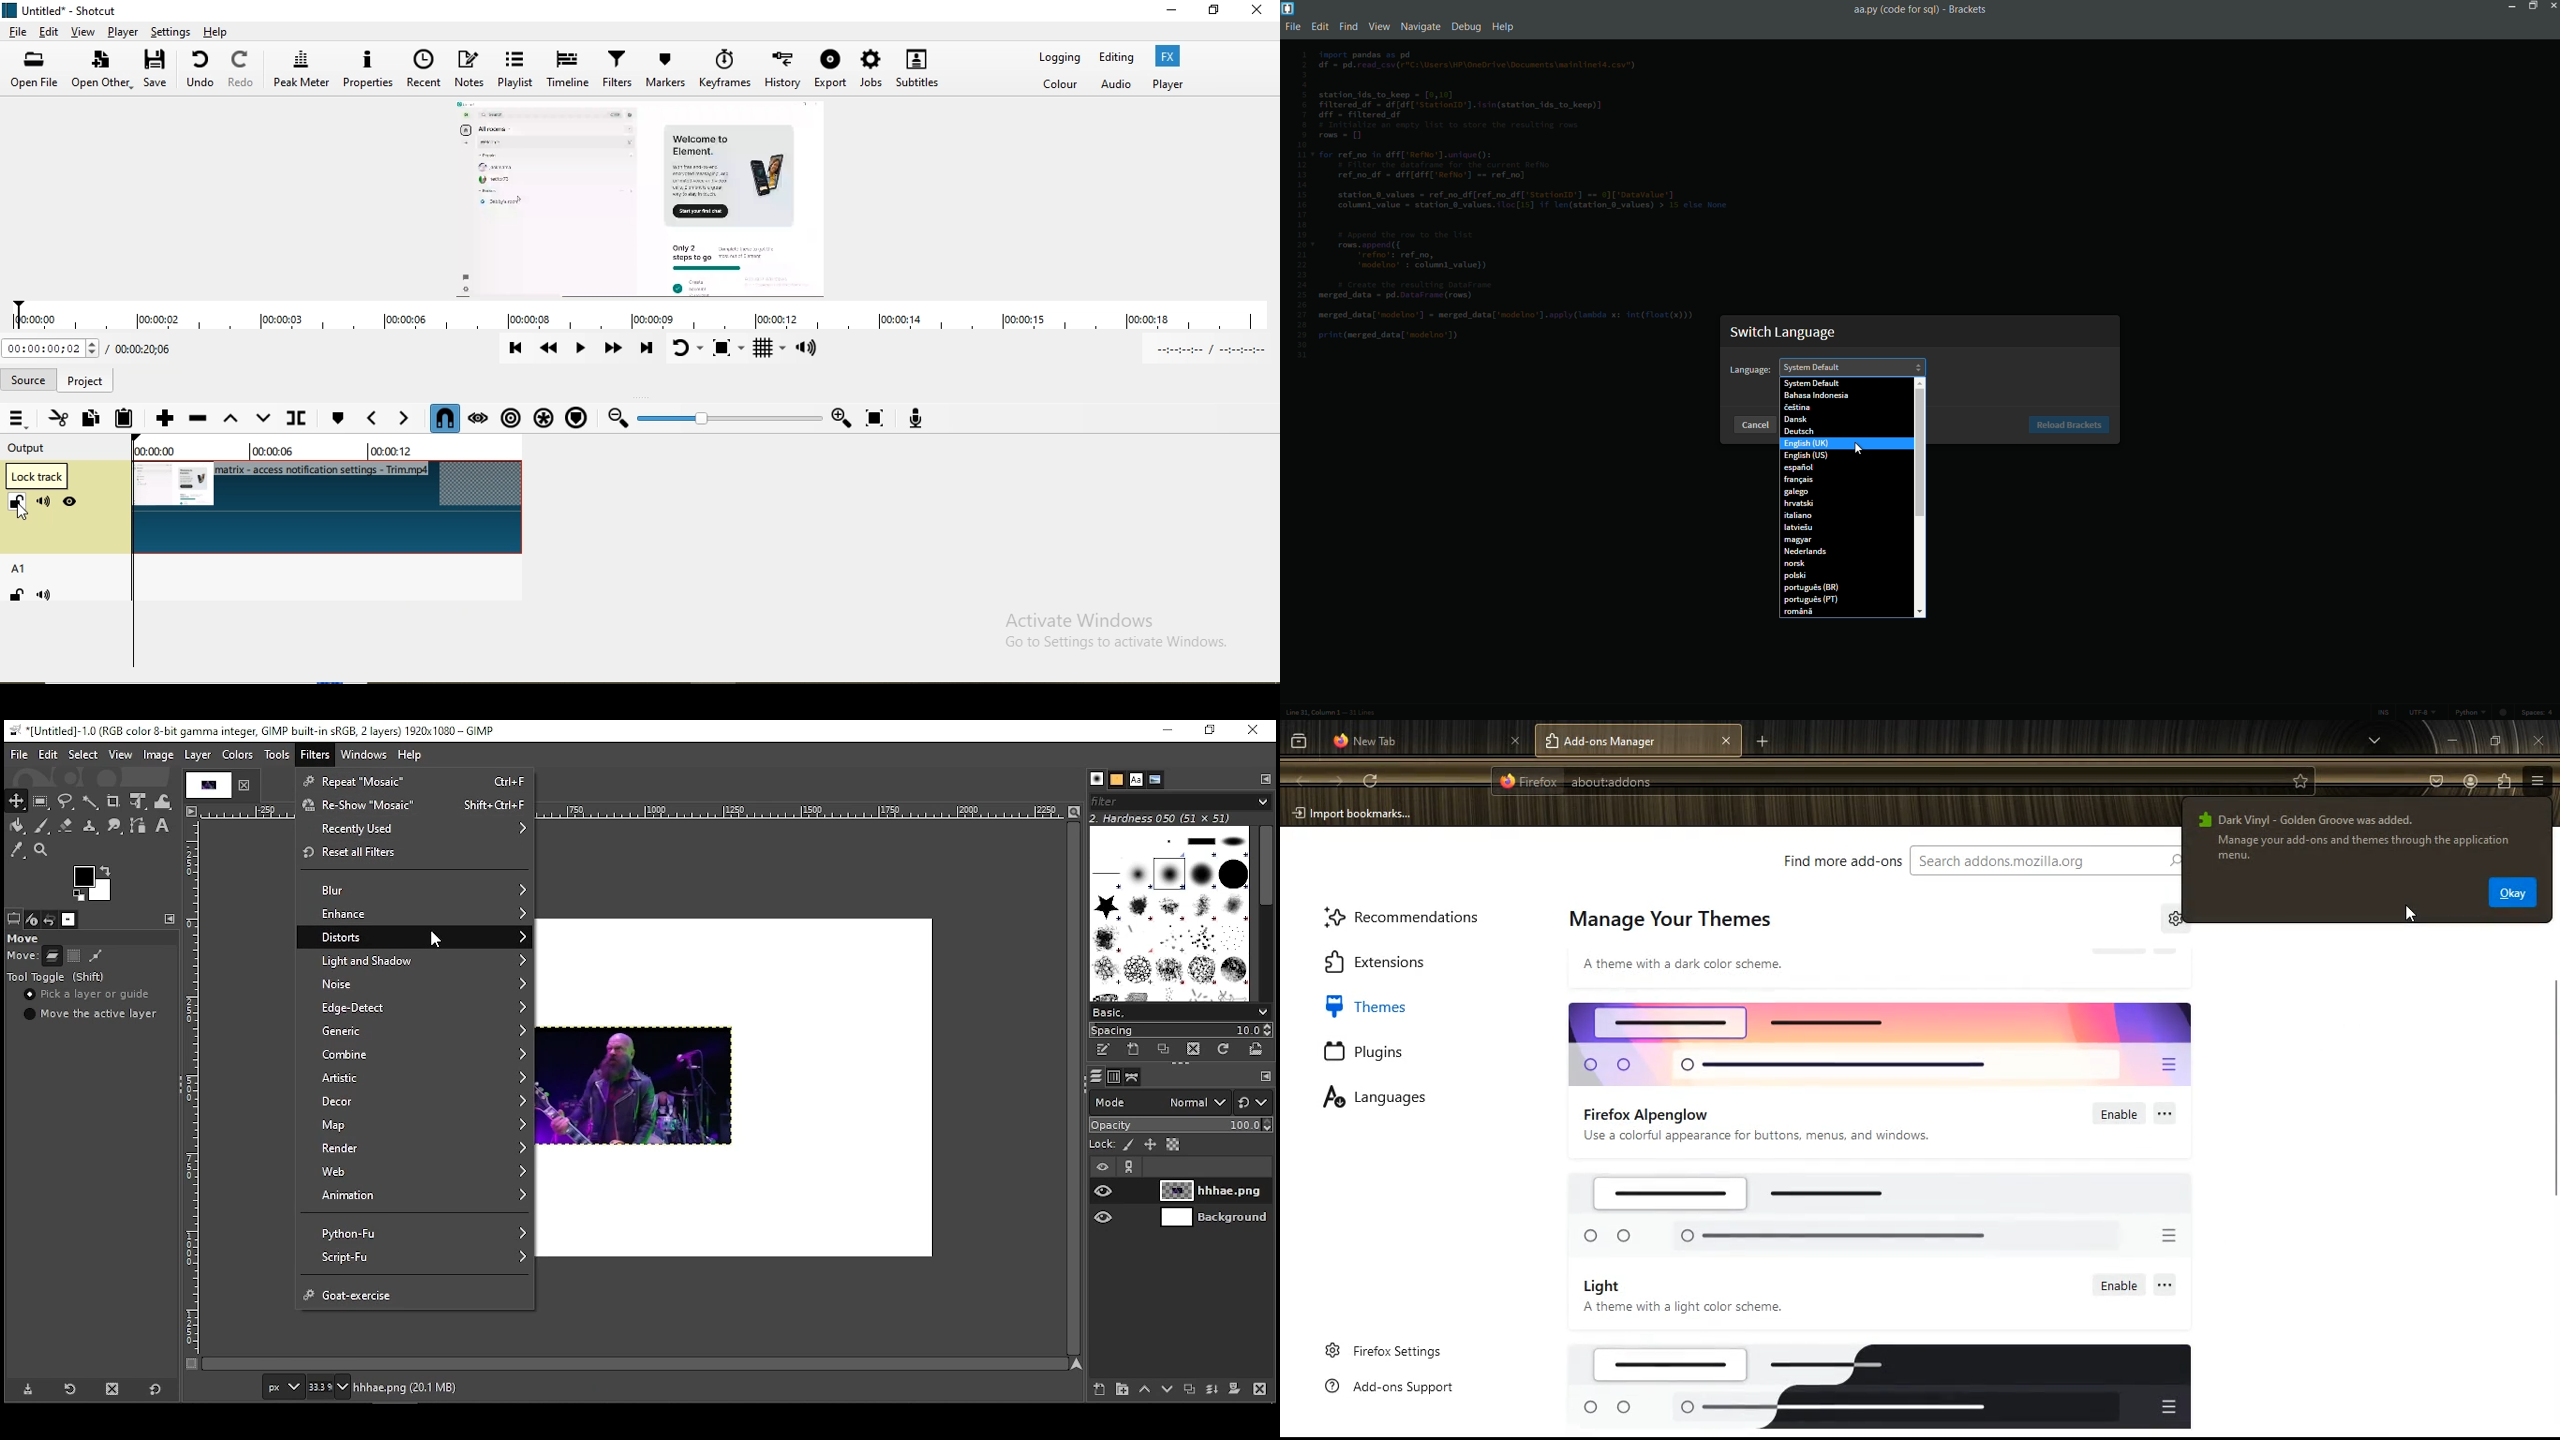  Describe the element at coordinates (481, 417) in the screenshot. I see `Scrub while dragging` at that location.